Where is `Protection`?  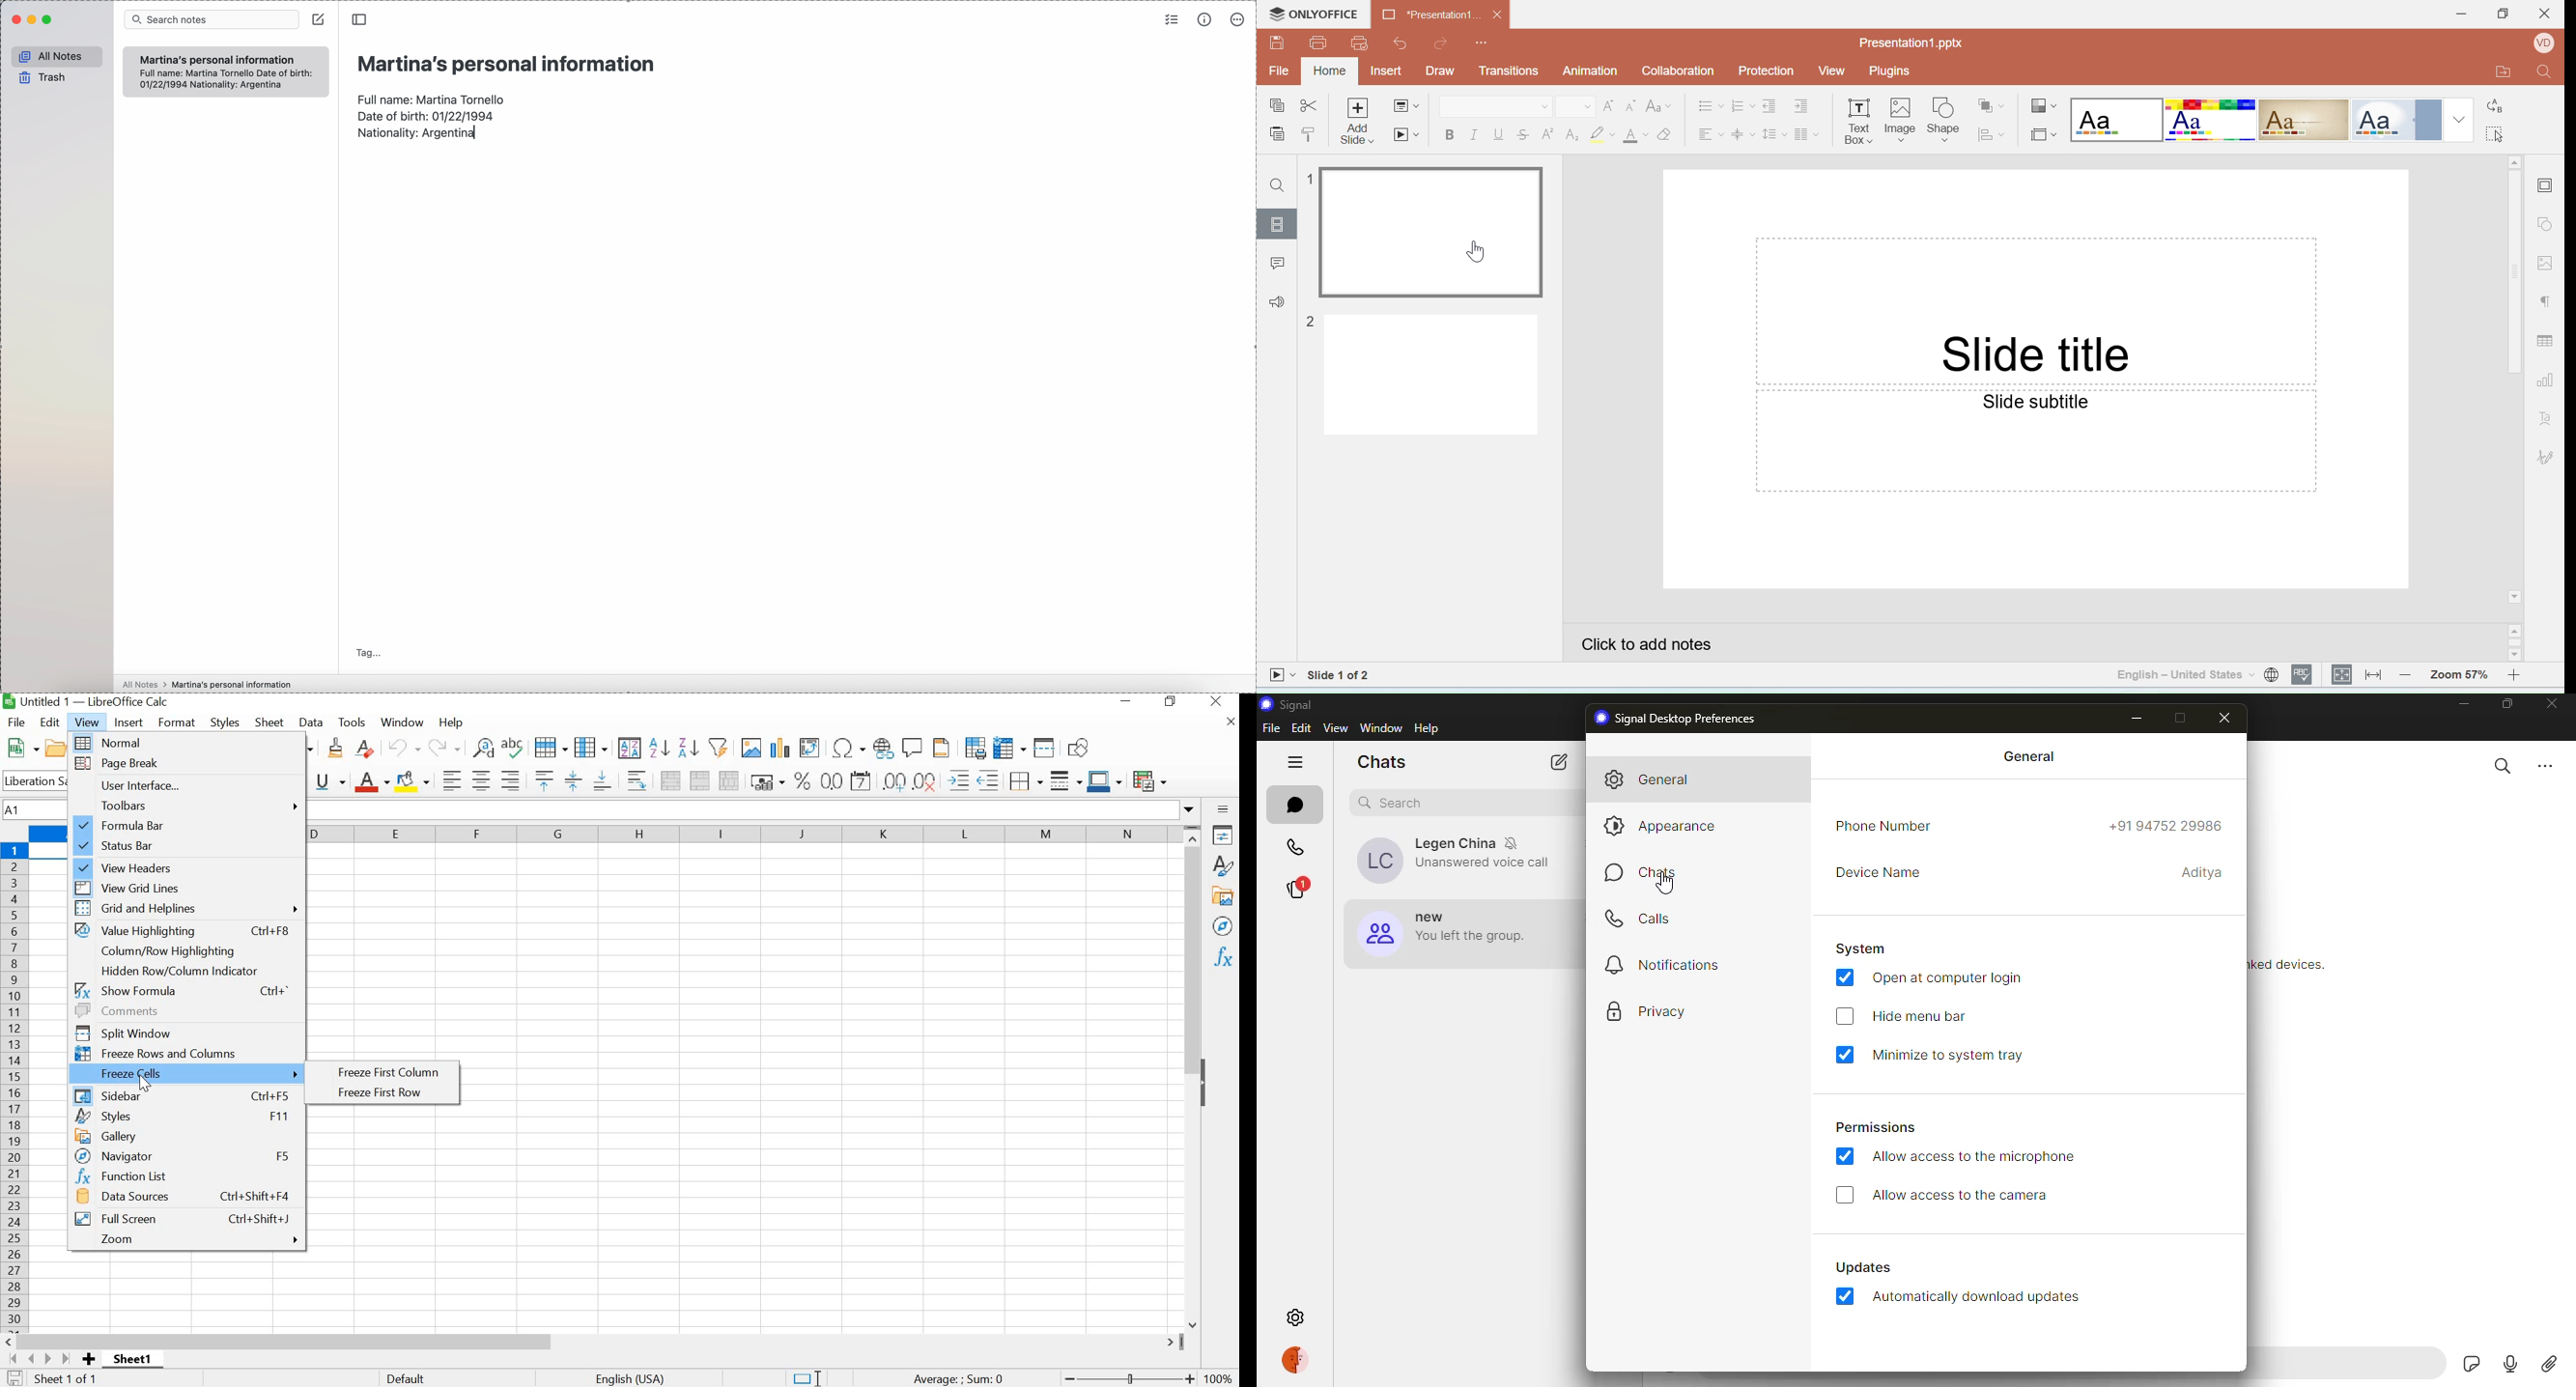
Protection is located at coordinates (1770, 72).